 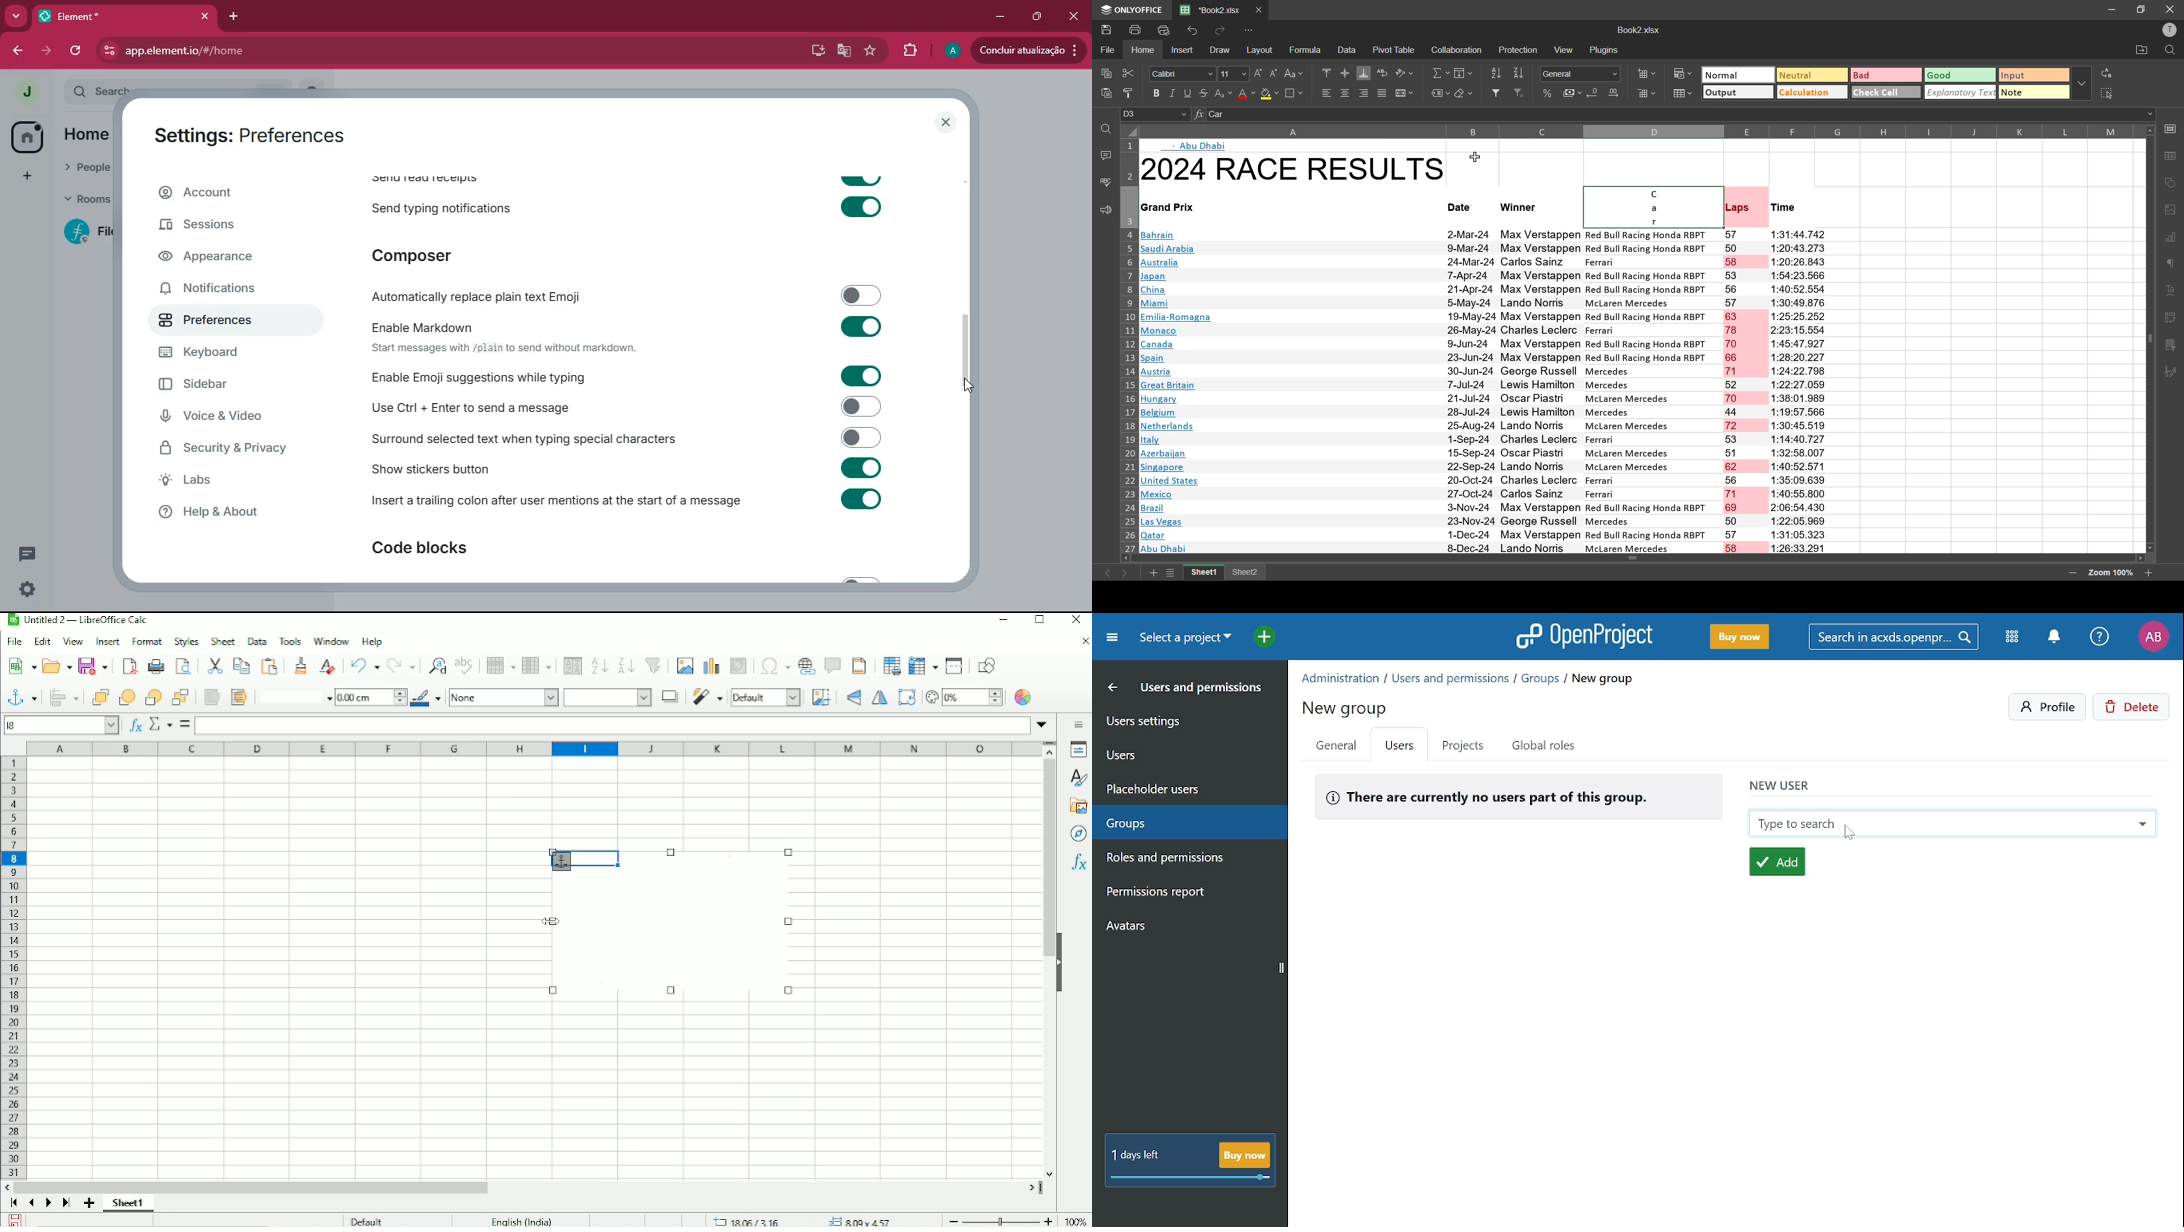 I want to click on insert, so click(x=1185, y=50).